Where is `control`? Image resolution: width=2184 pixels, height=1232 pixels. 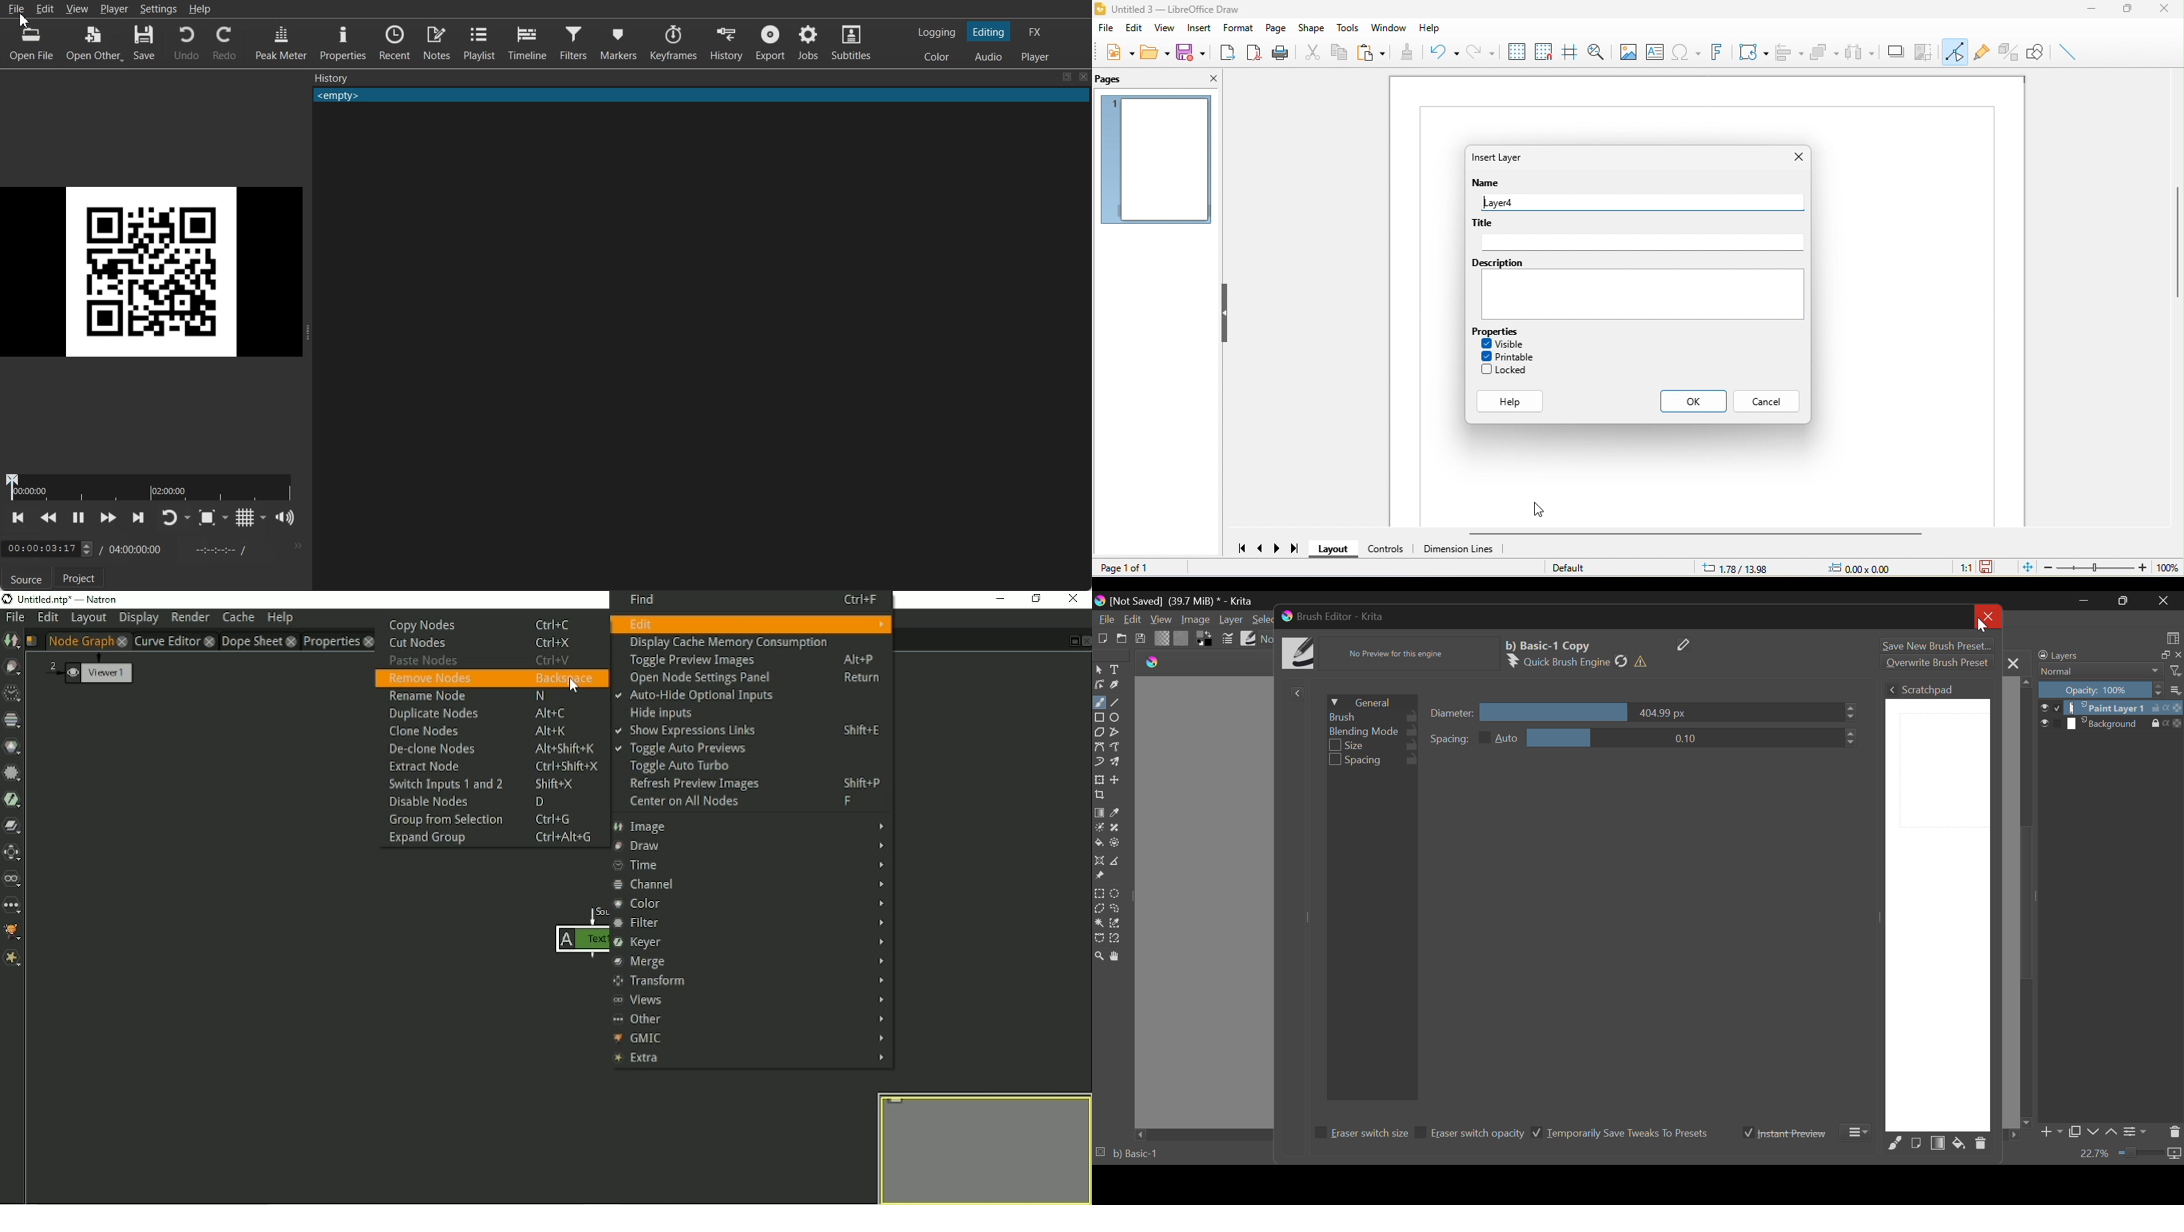
control is located at coordinates (1387, 549).